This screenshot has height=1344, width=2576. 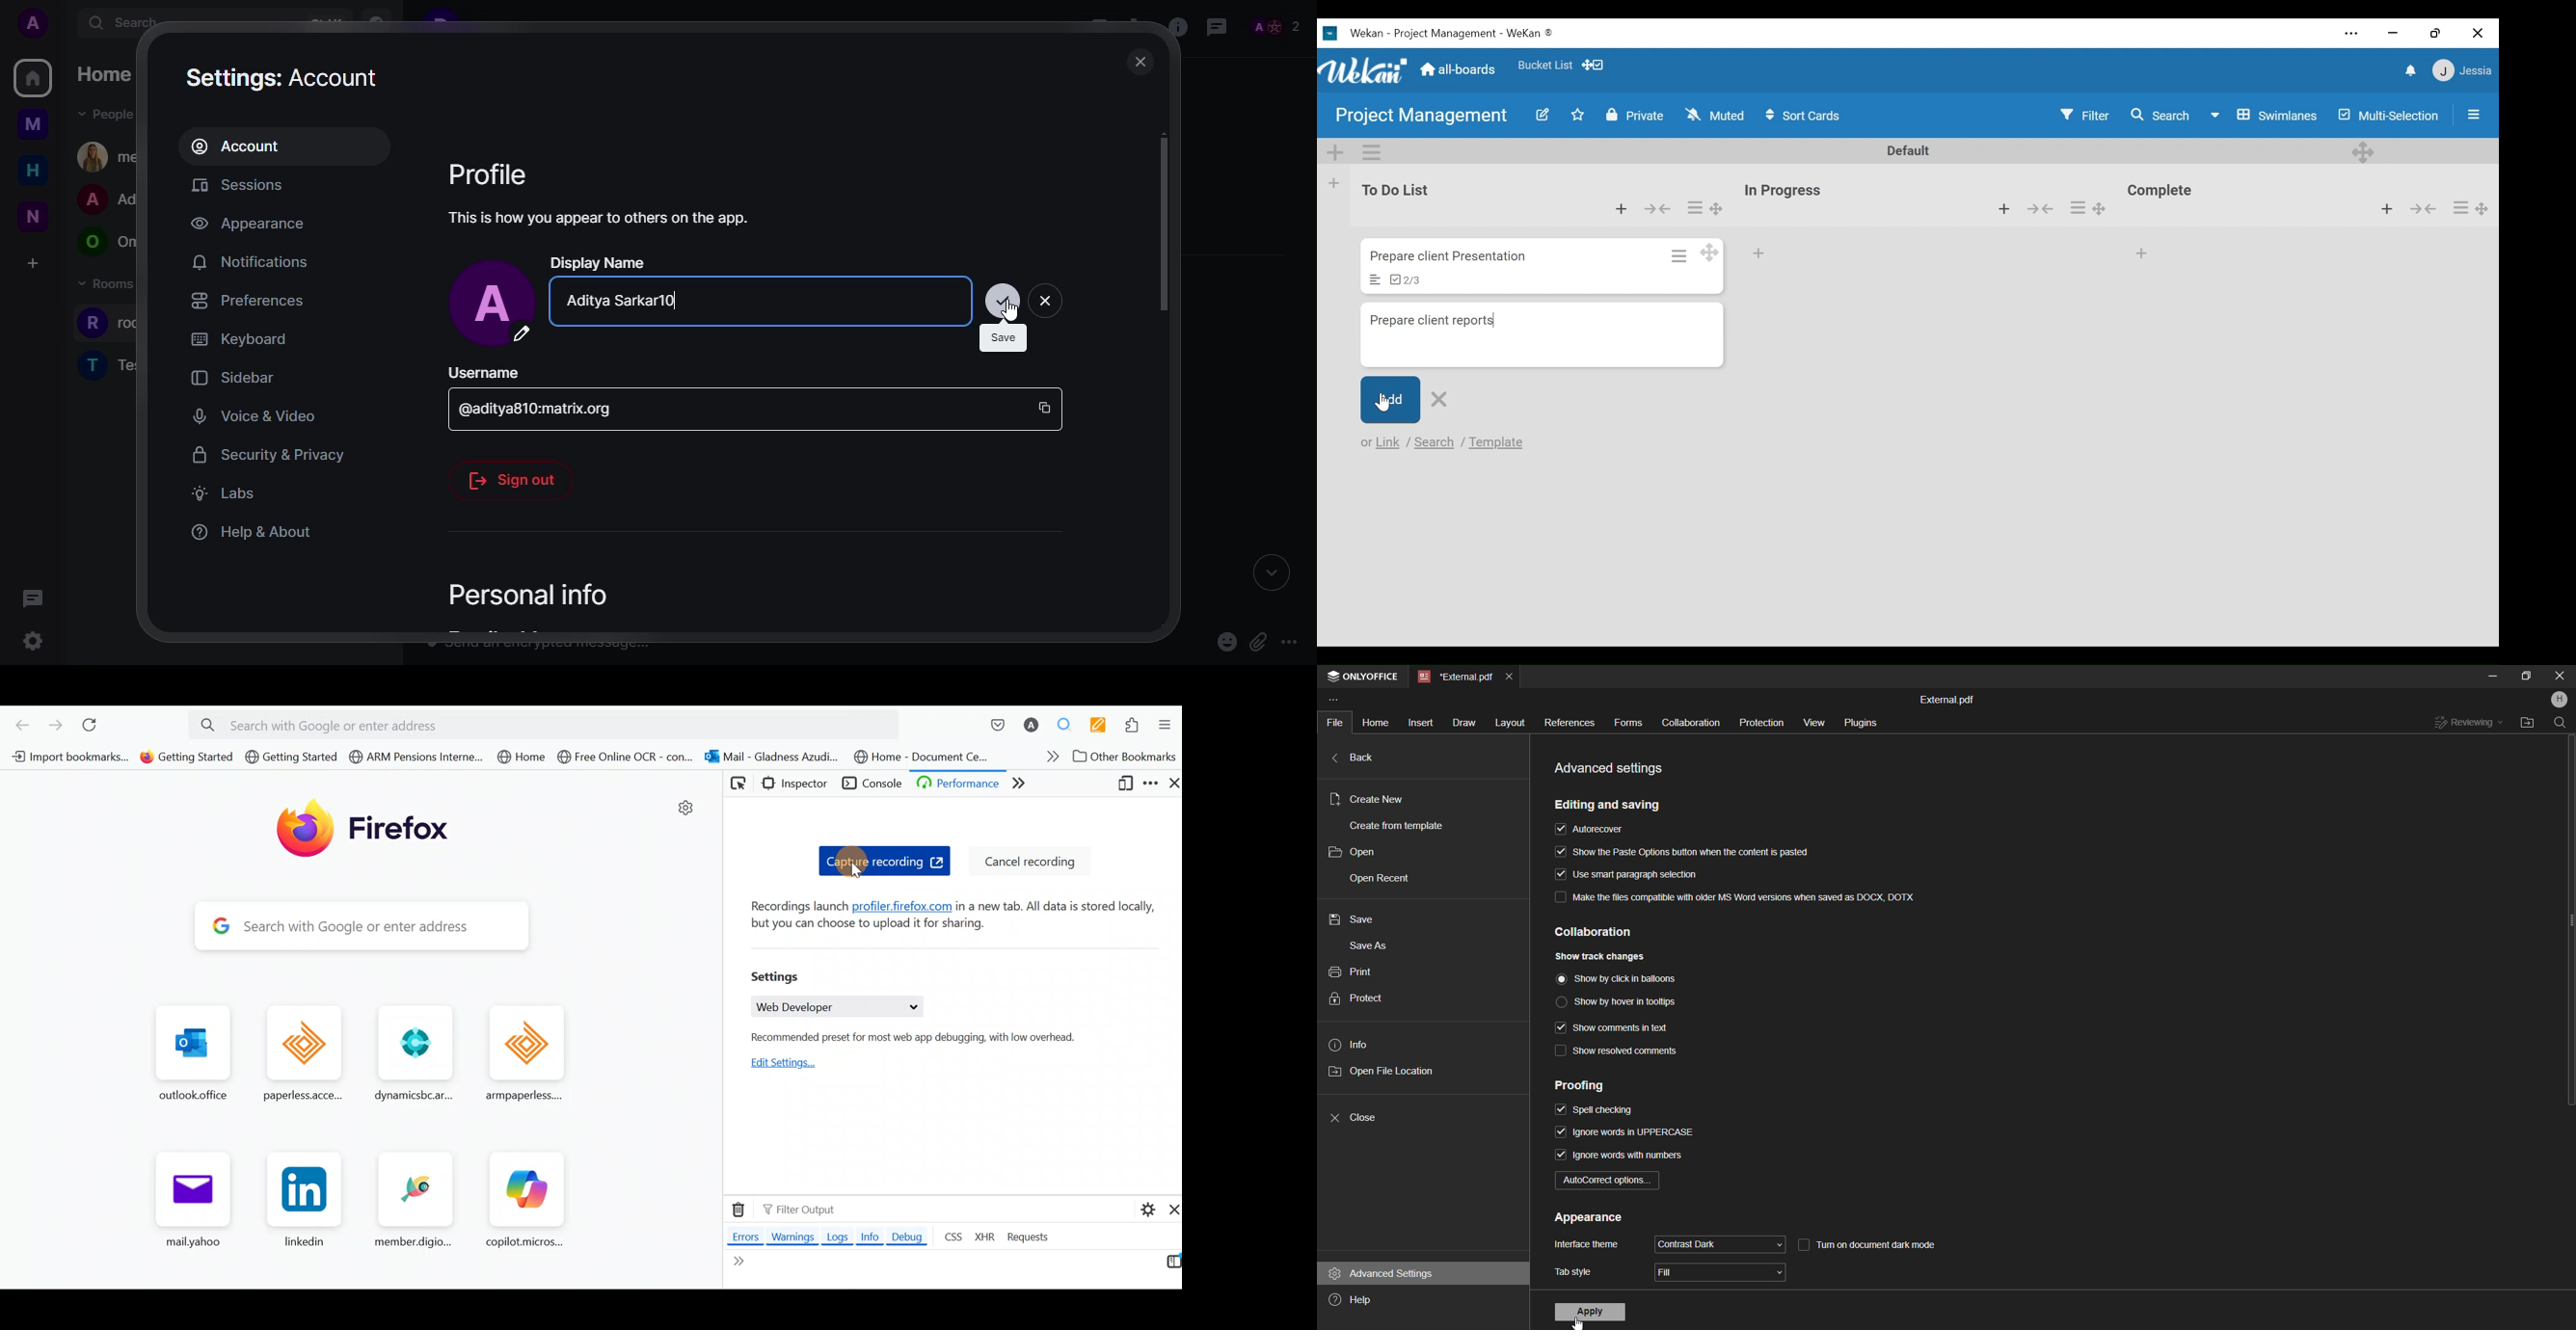 What do you see at coordinates (513, 479) in the screenshot?
I see `sig out` at bounding box center [513, 479].